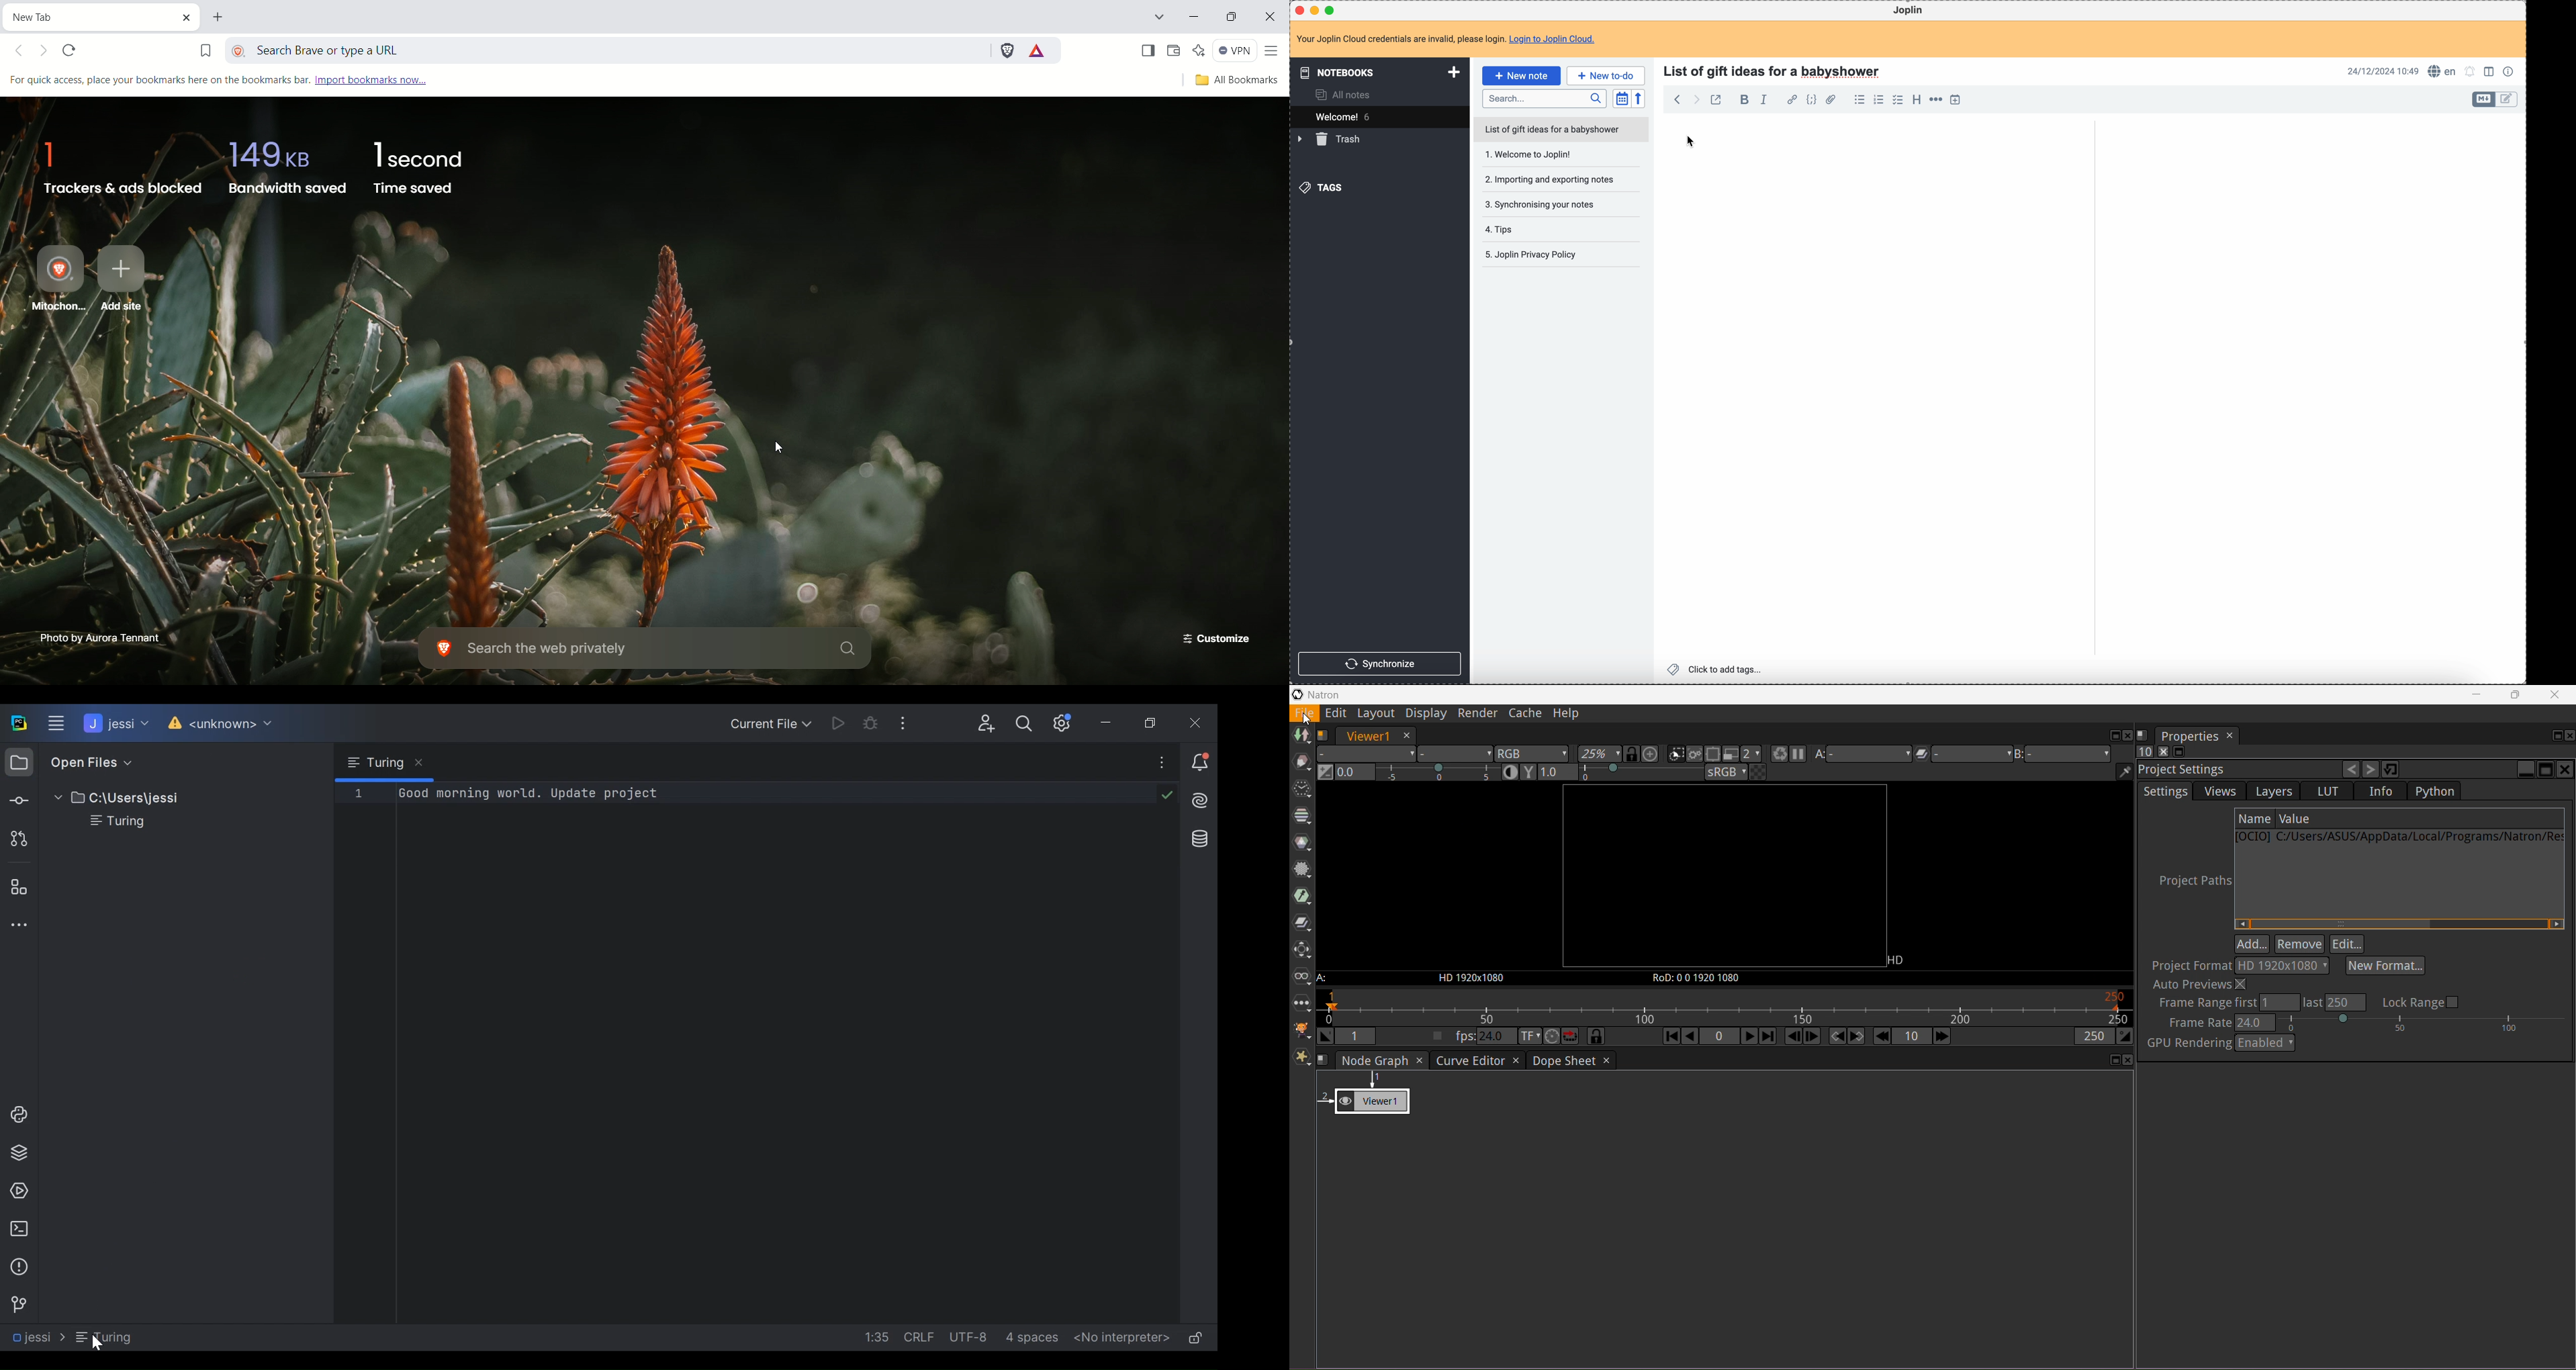  Describe the element at coordinates (1317, 10) in the screenshot. I see `minimize Joplin` at that location.